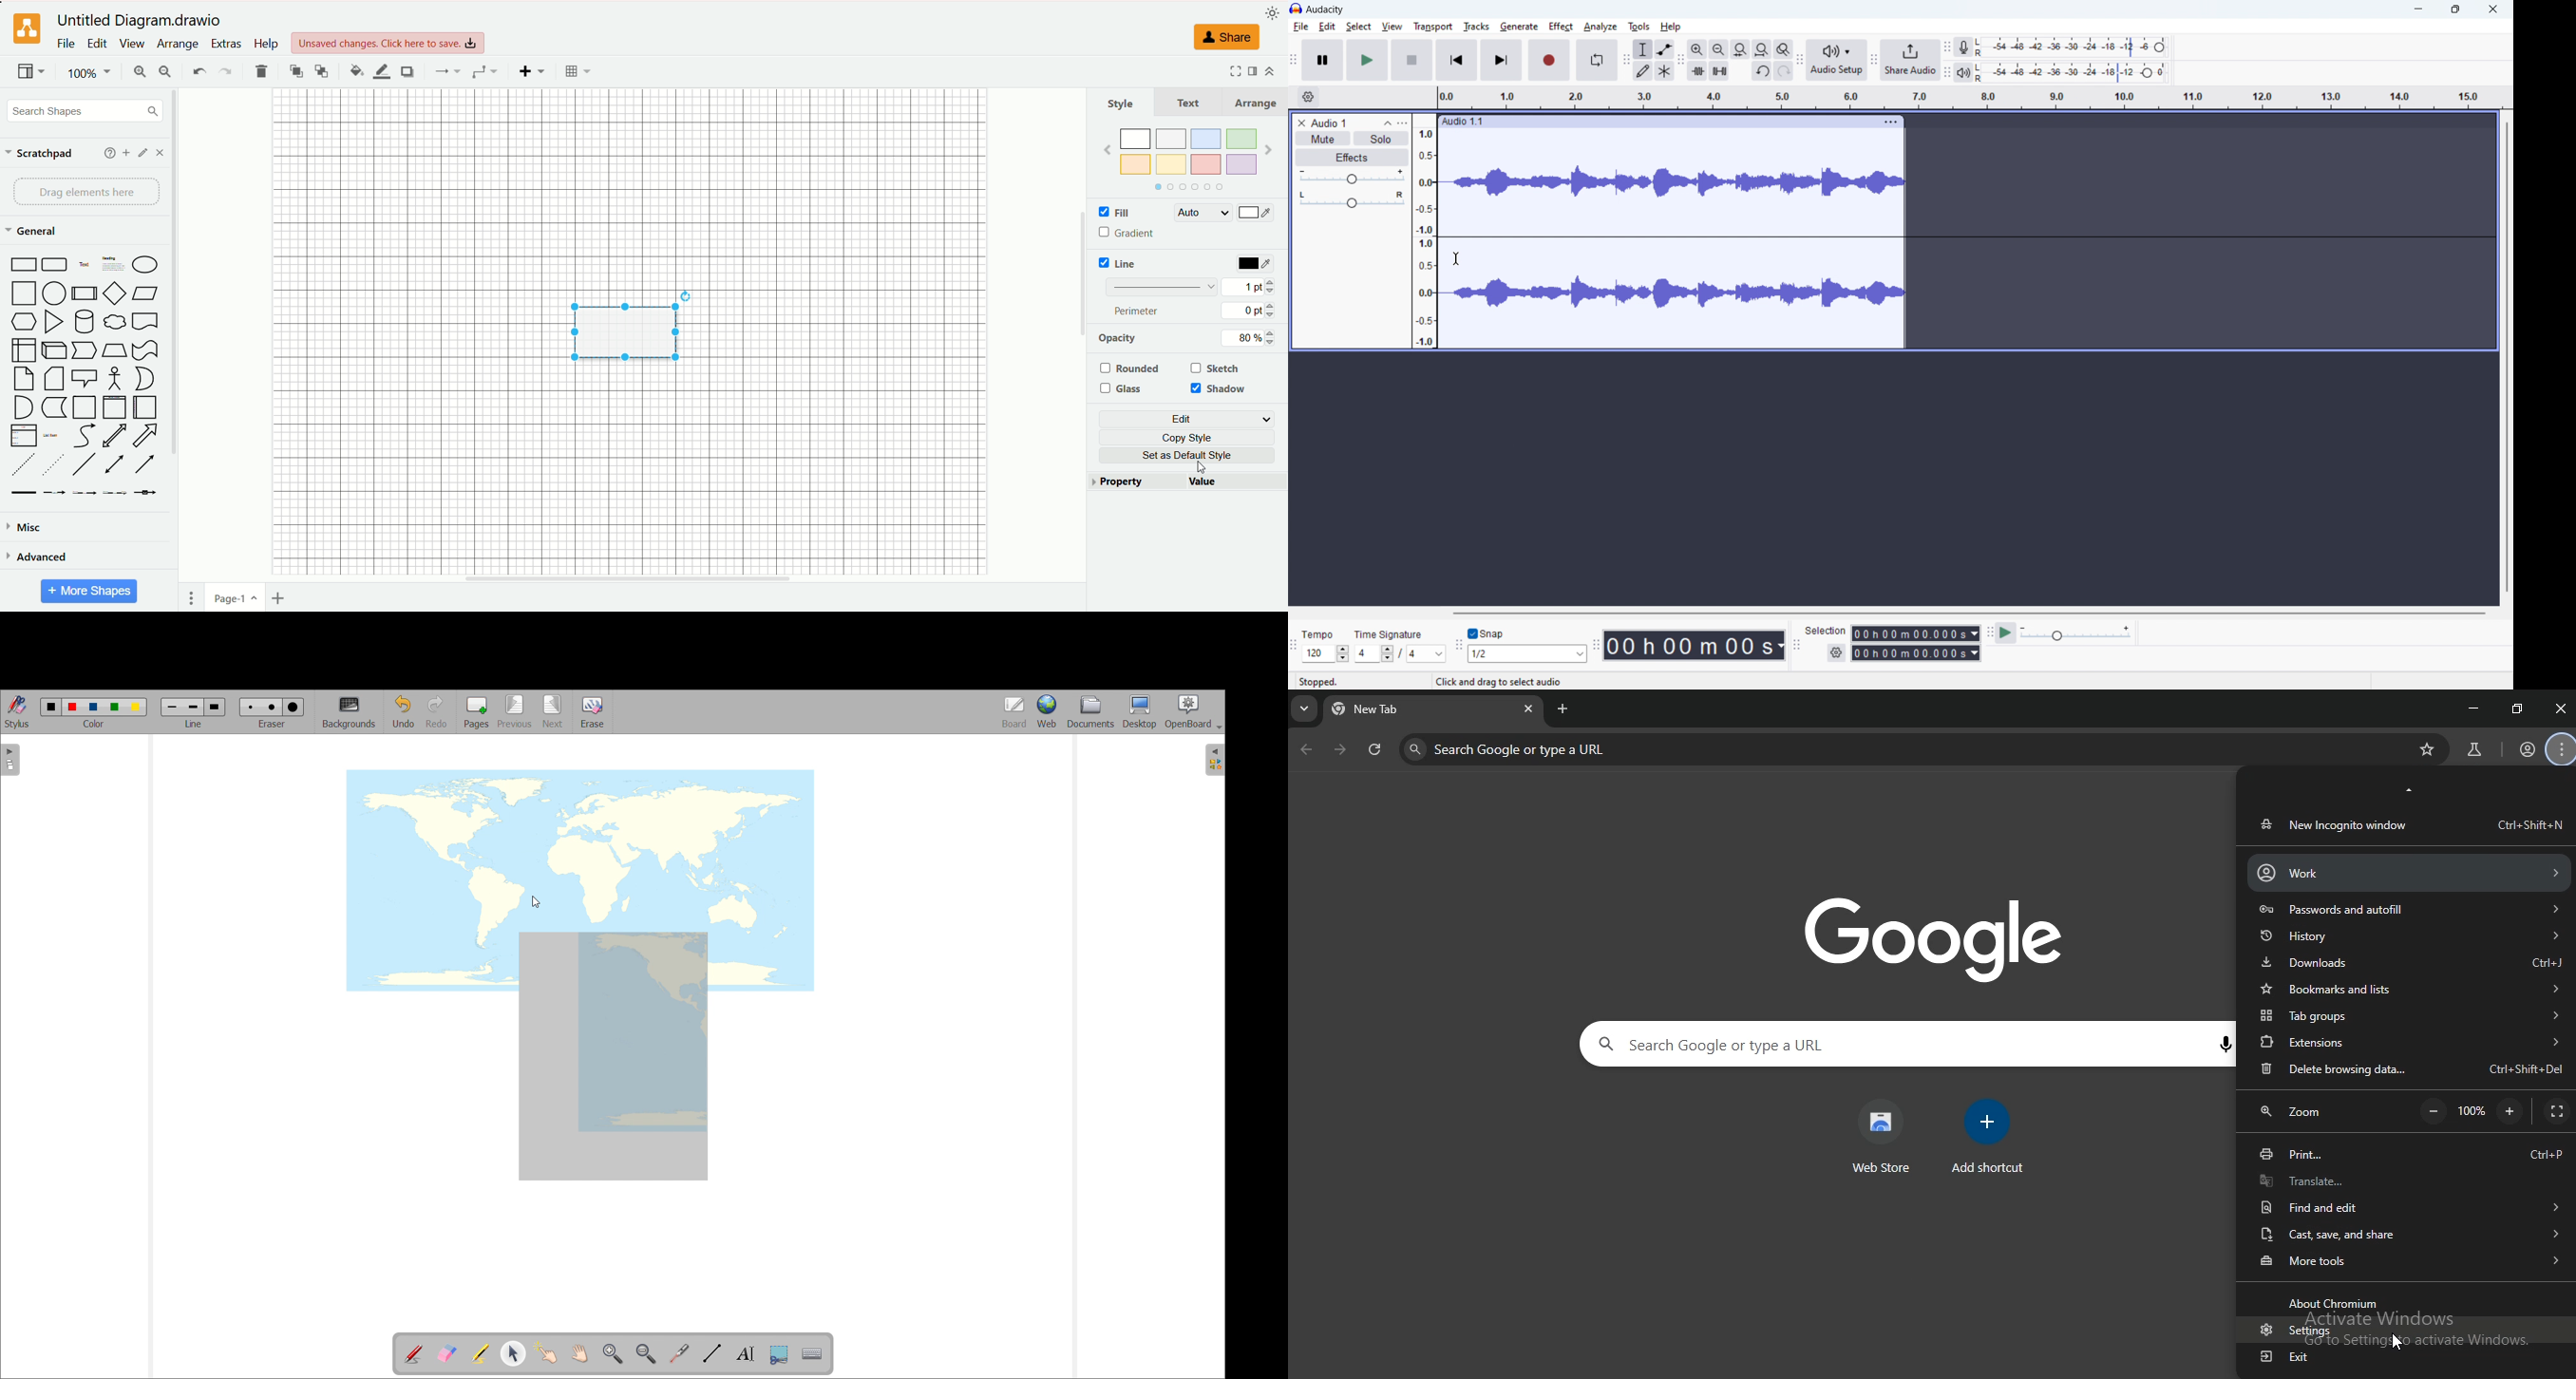  Describe the element at coordinates (1193, 711) in the screenshot. I see `openboard settings` at that location.